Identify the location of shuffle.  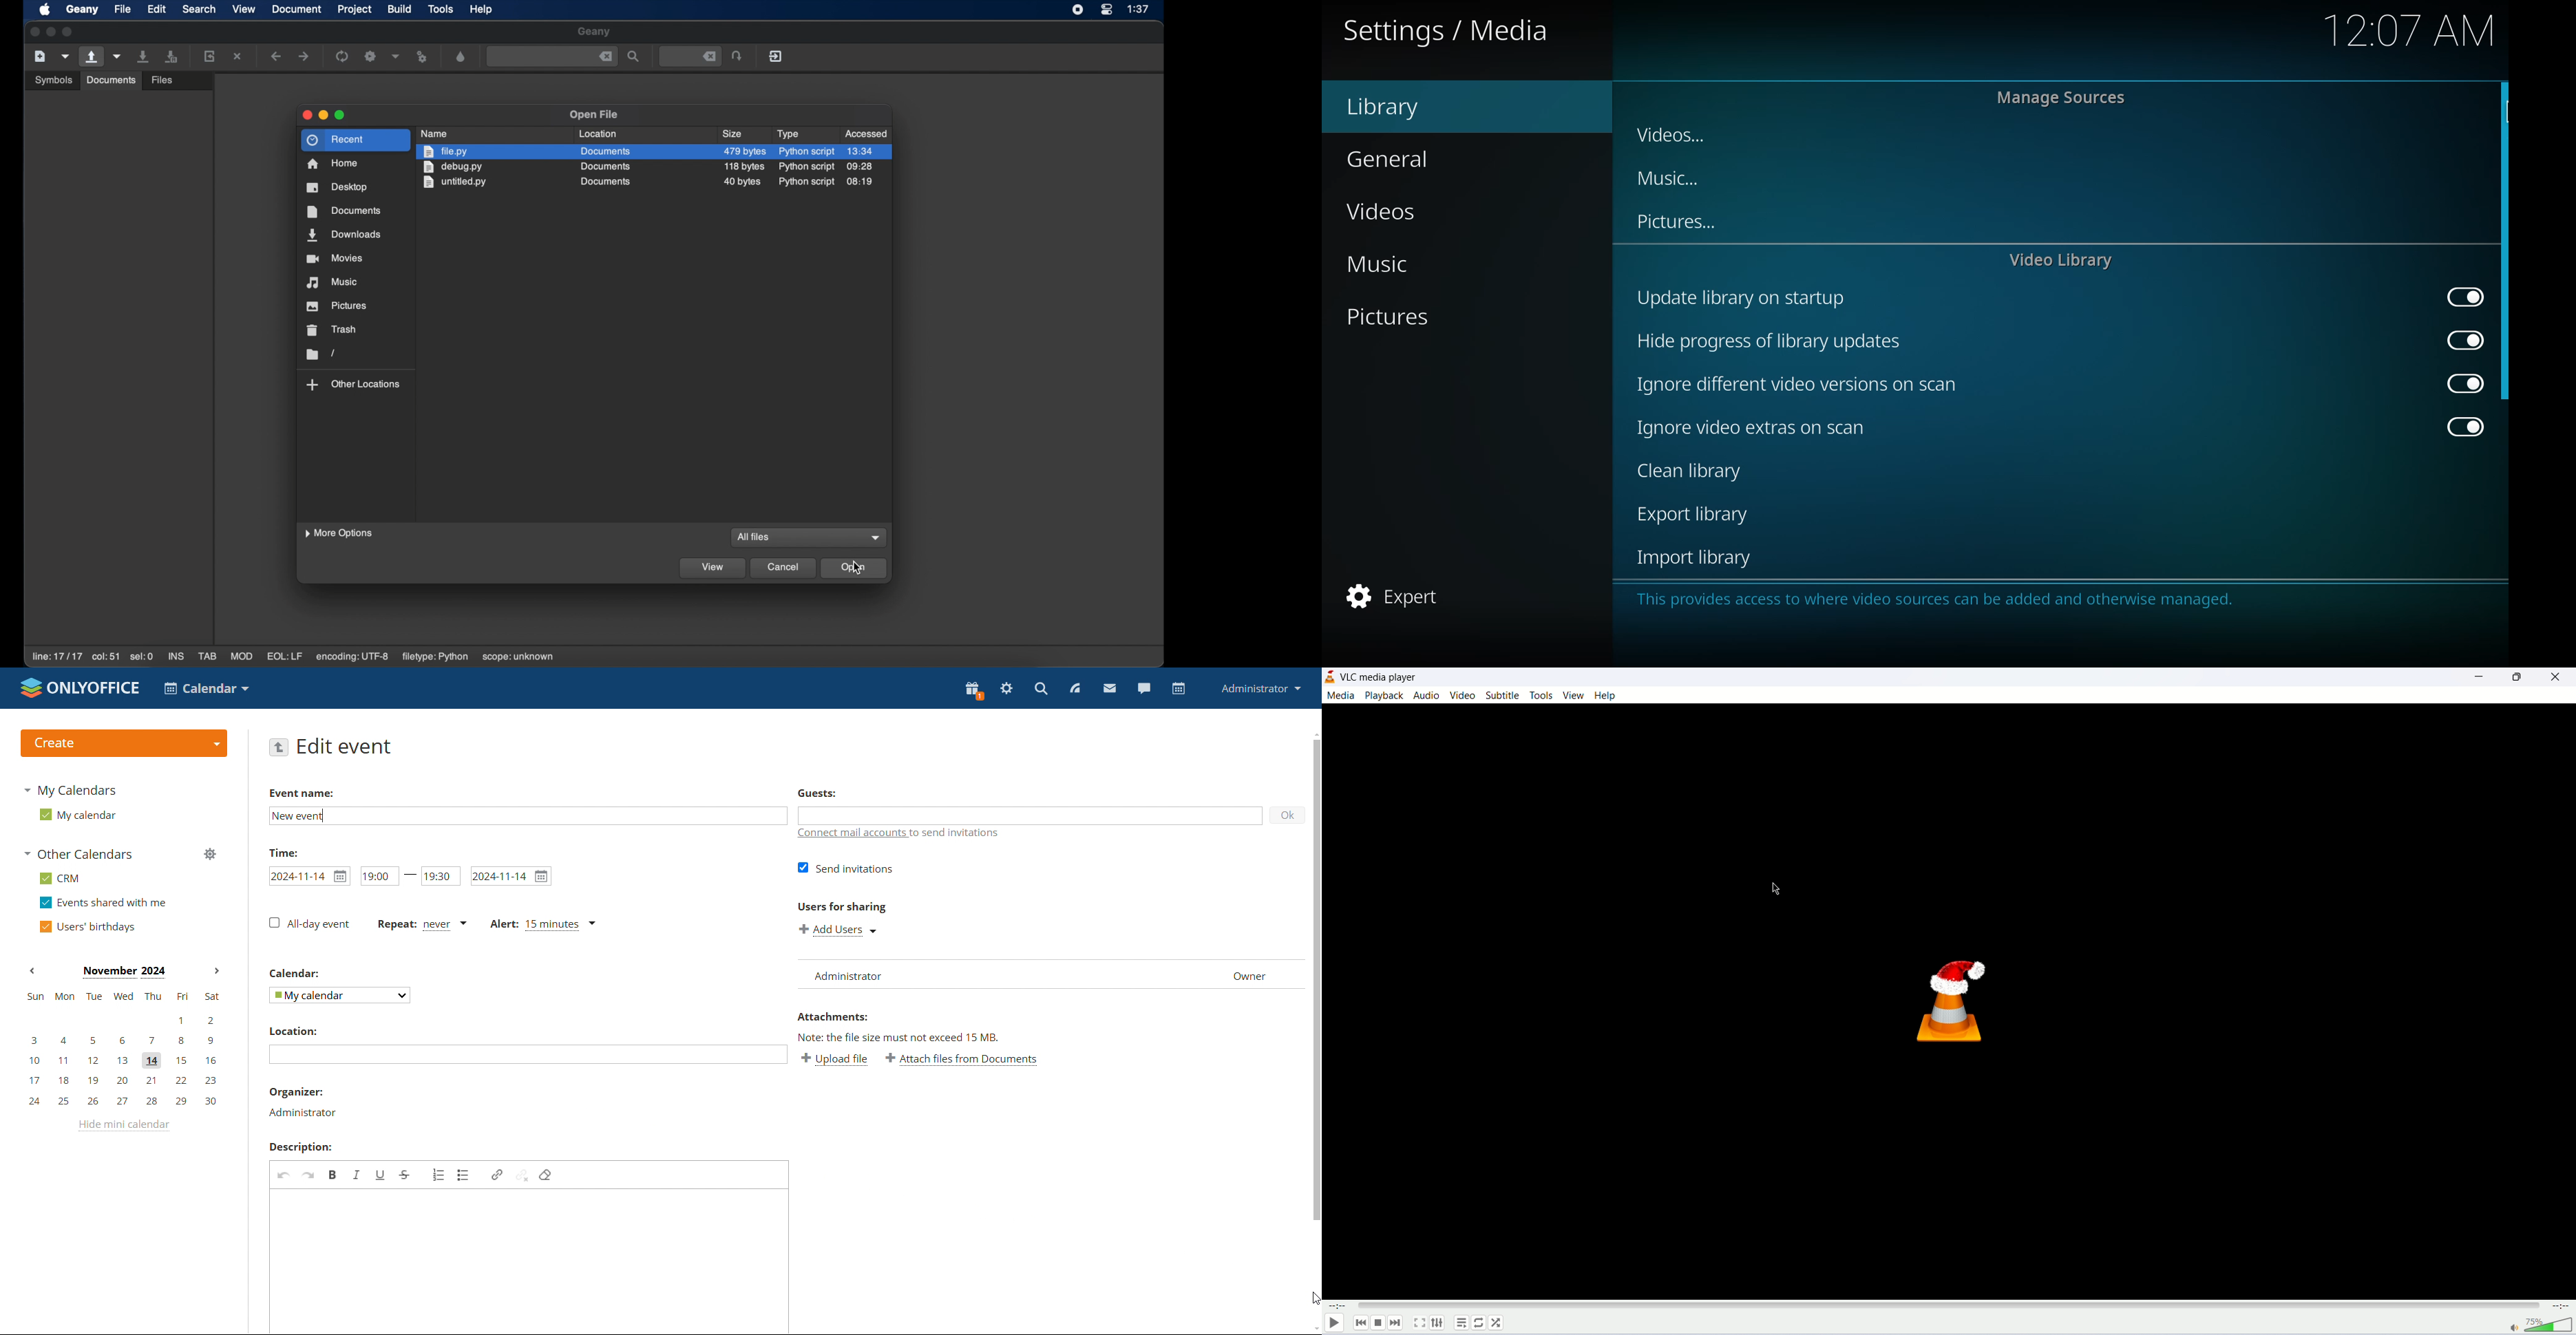
(1499, 1323).